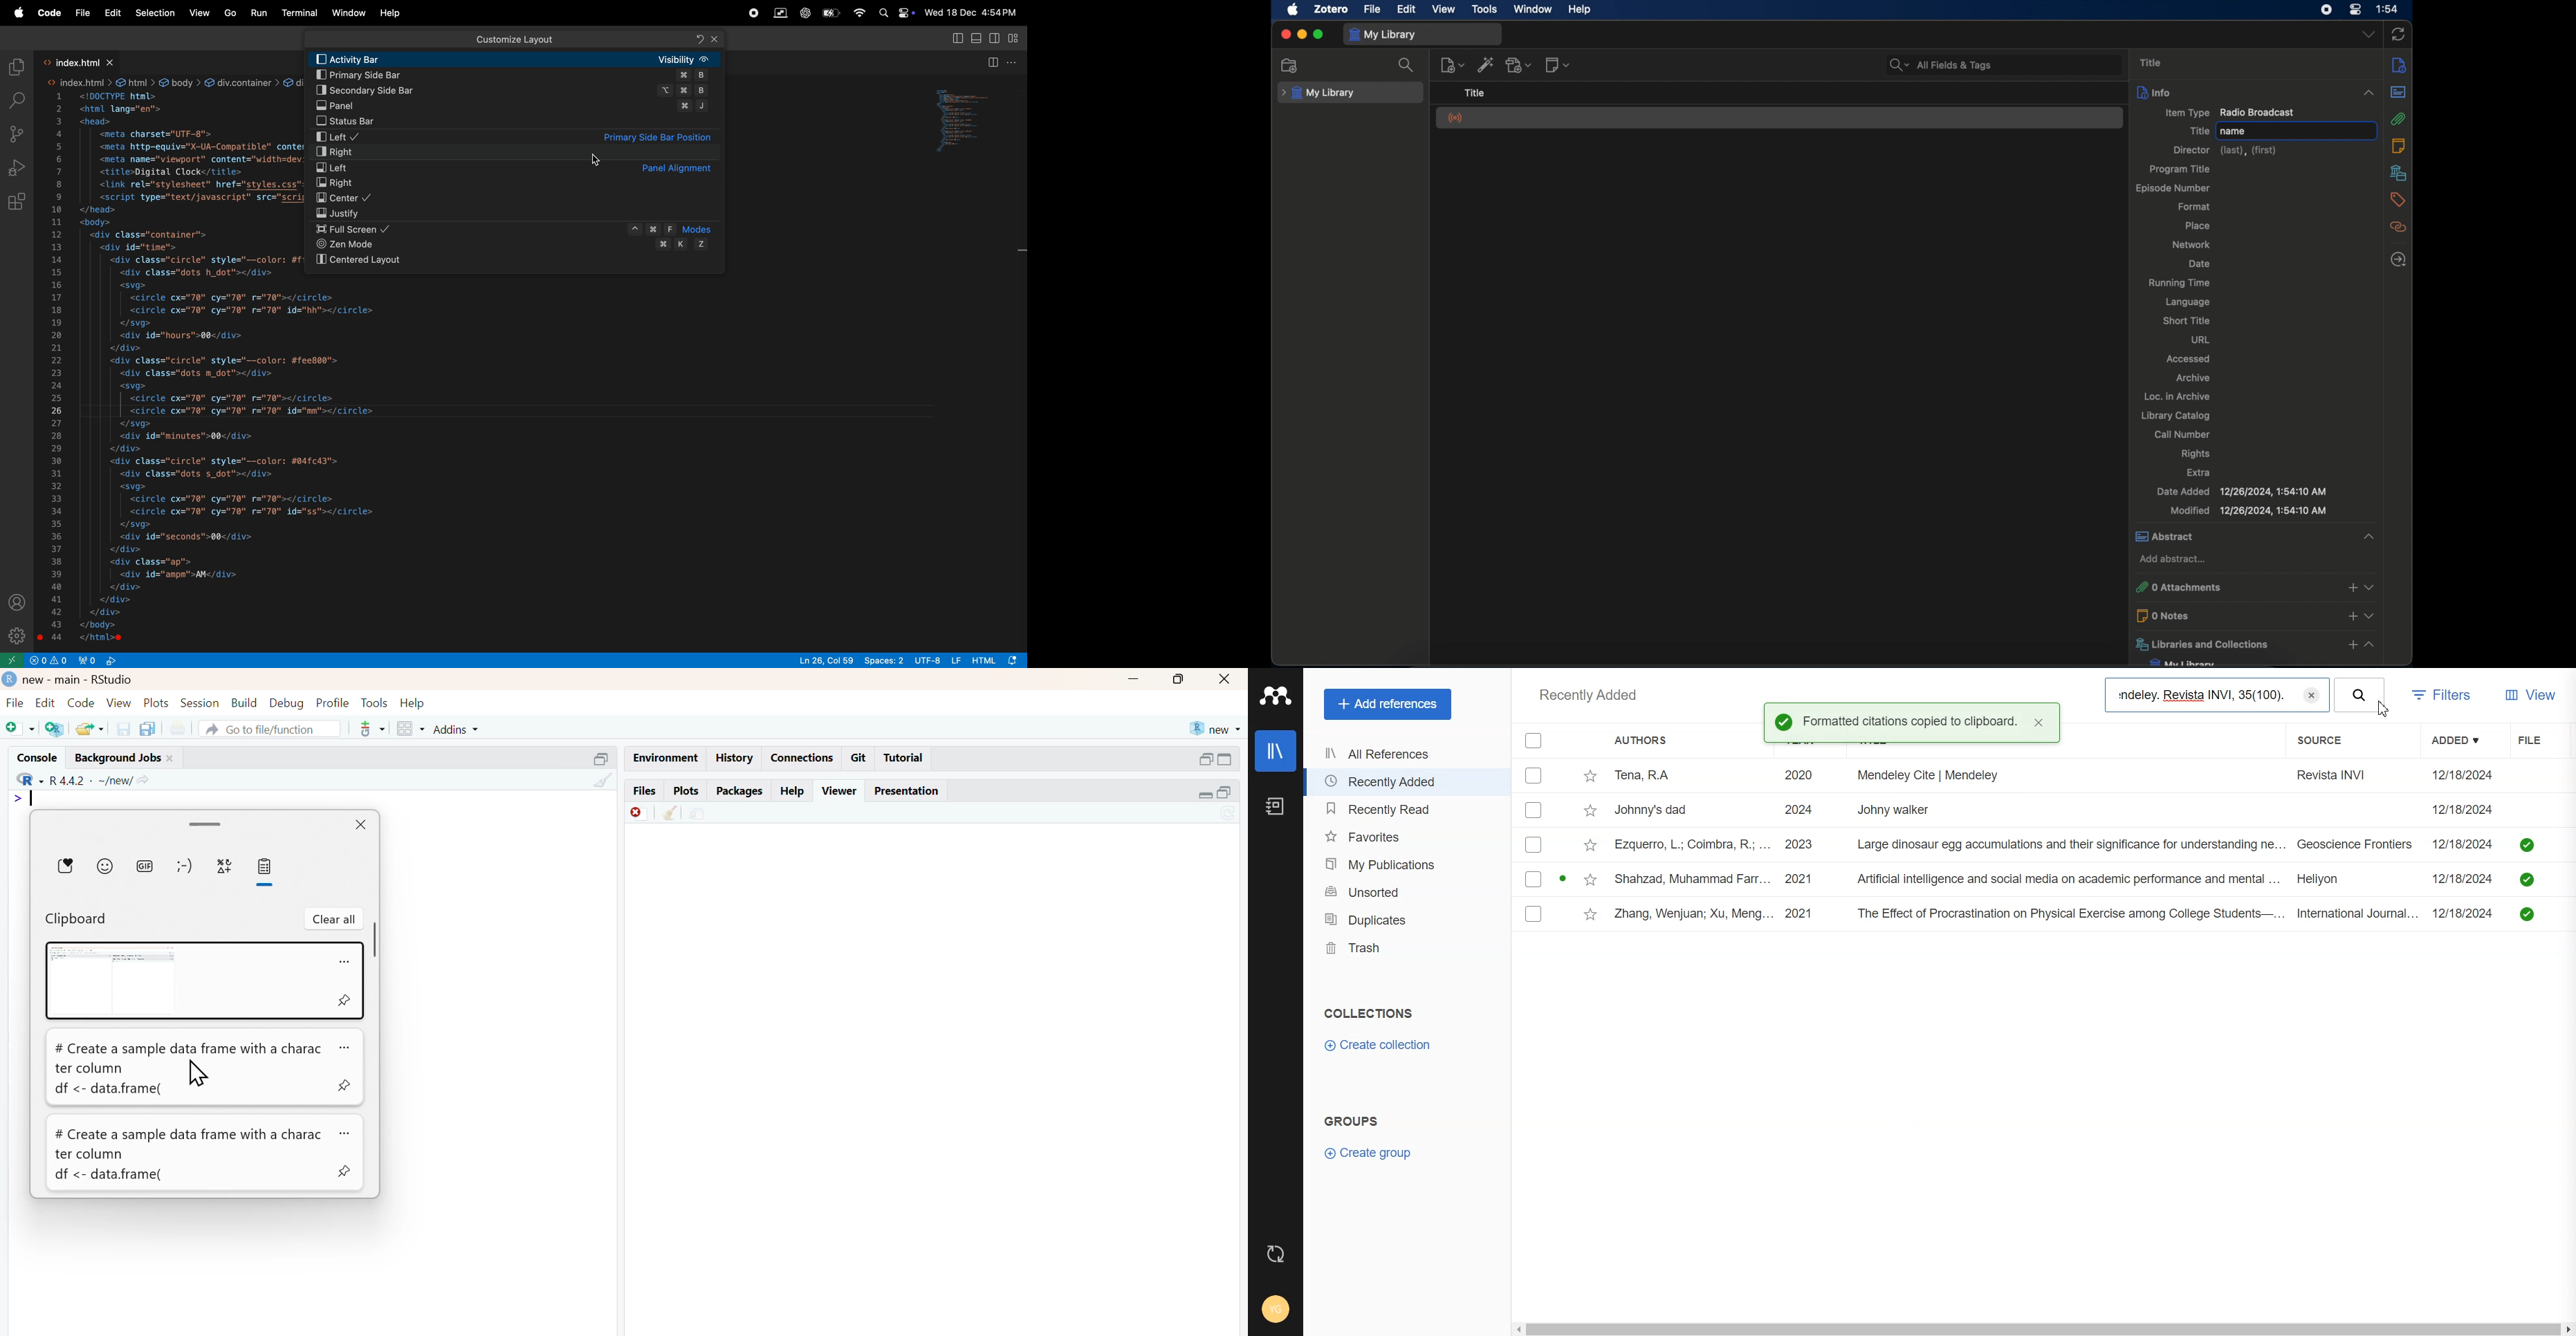 This screenshot has width=2576, height=1344. What do you see at coordinates (49, 13) in the screenshot?
I see `Code` at bounding box center [49, 13].